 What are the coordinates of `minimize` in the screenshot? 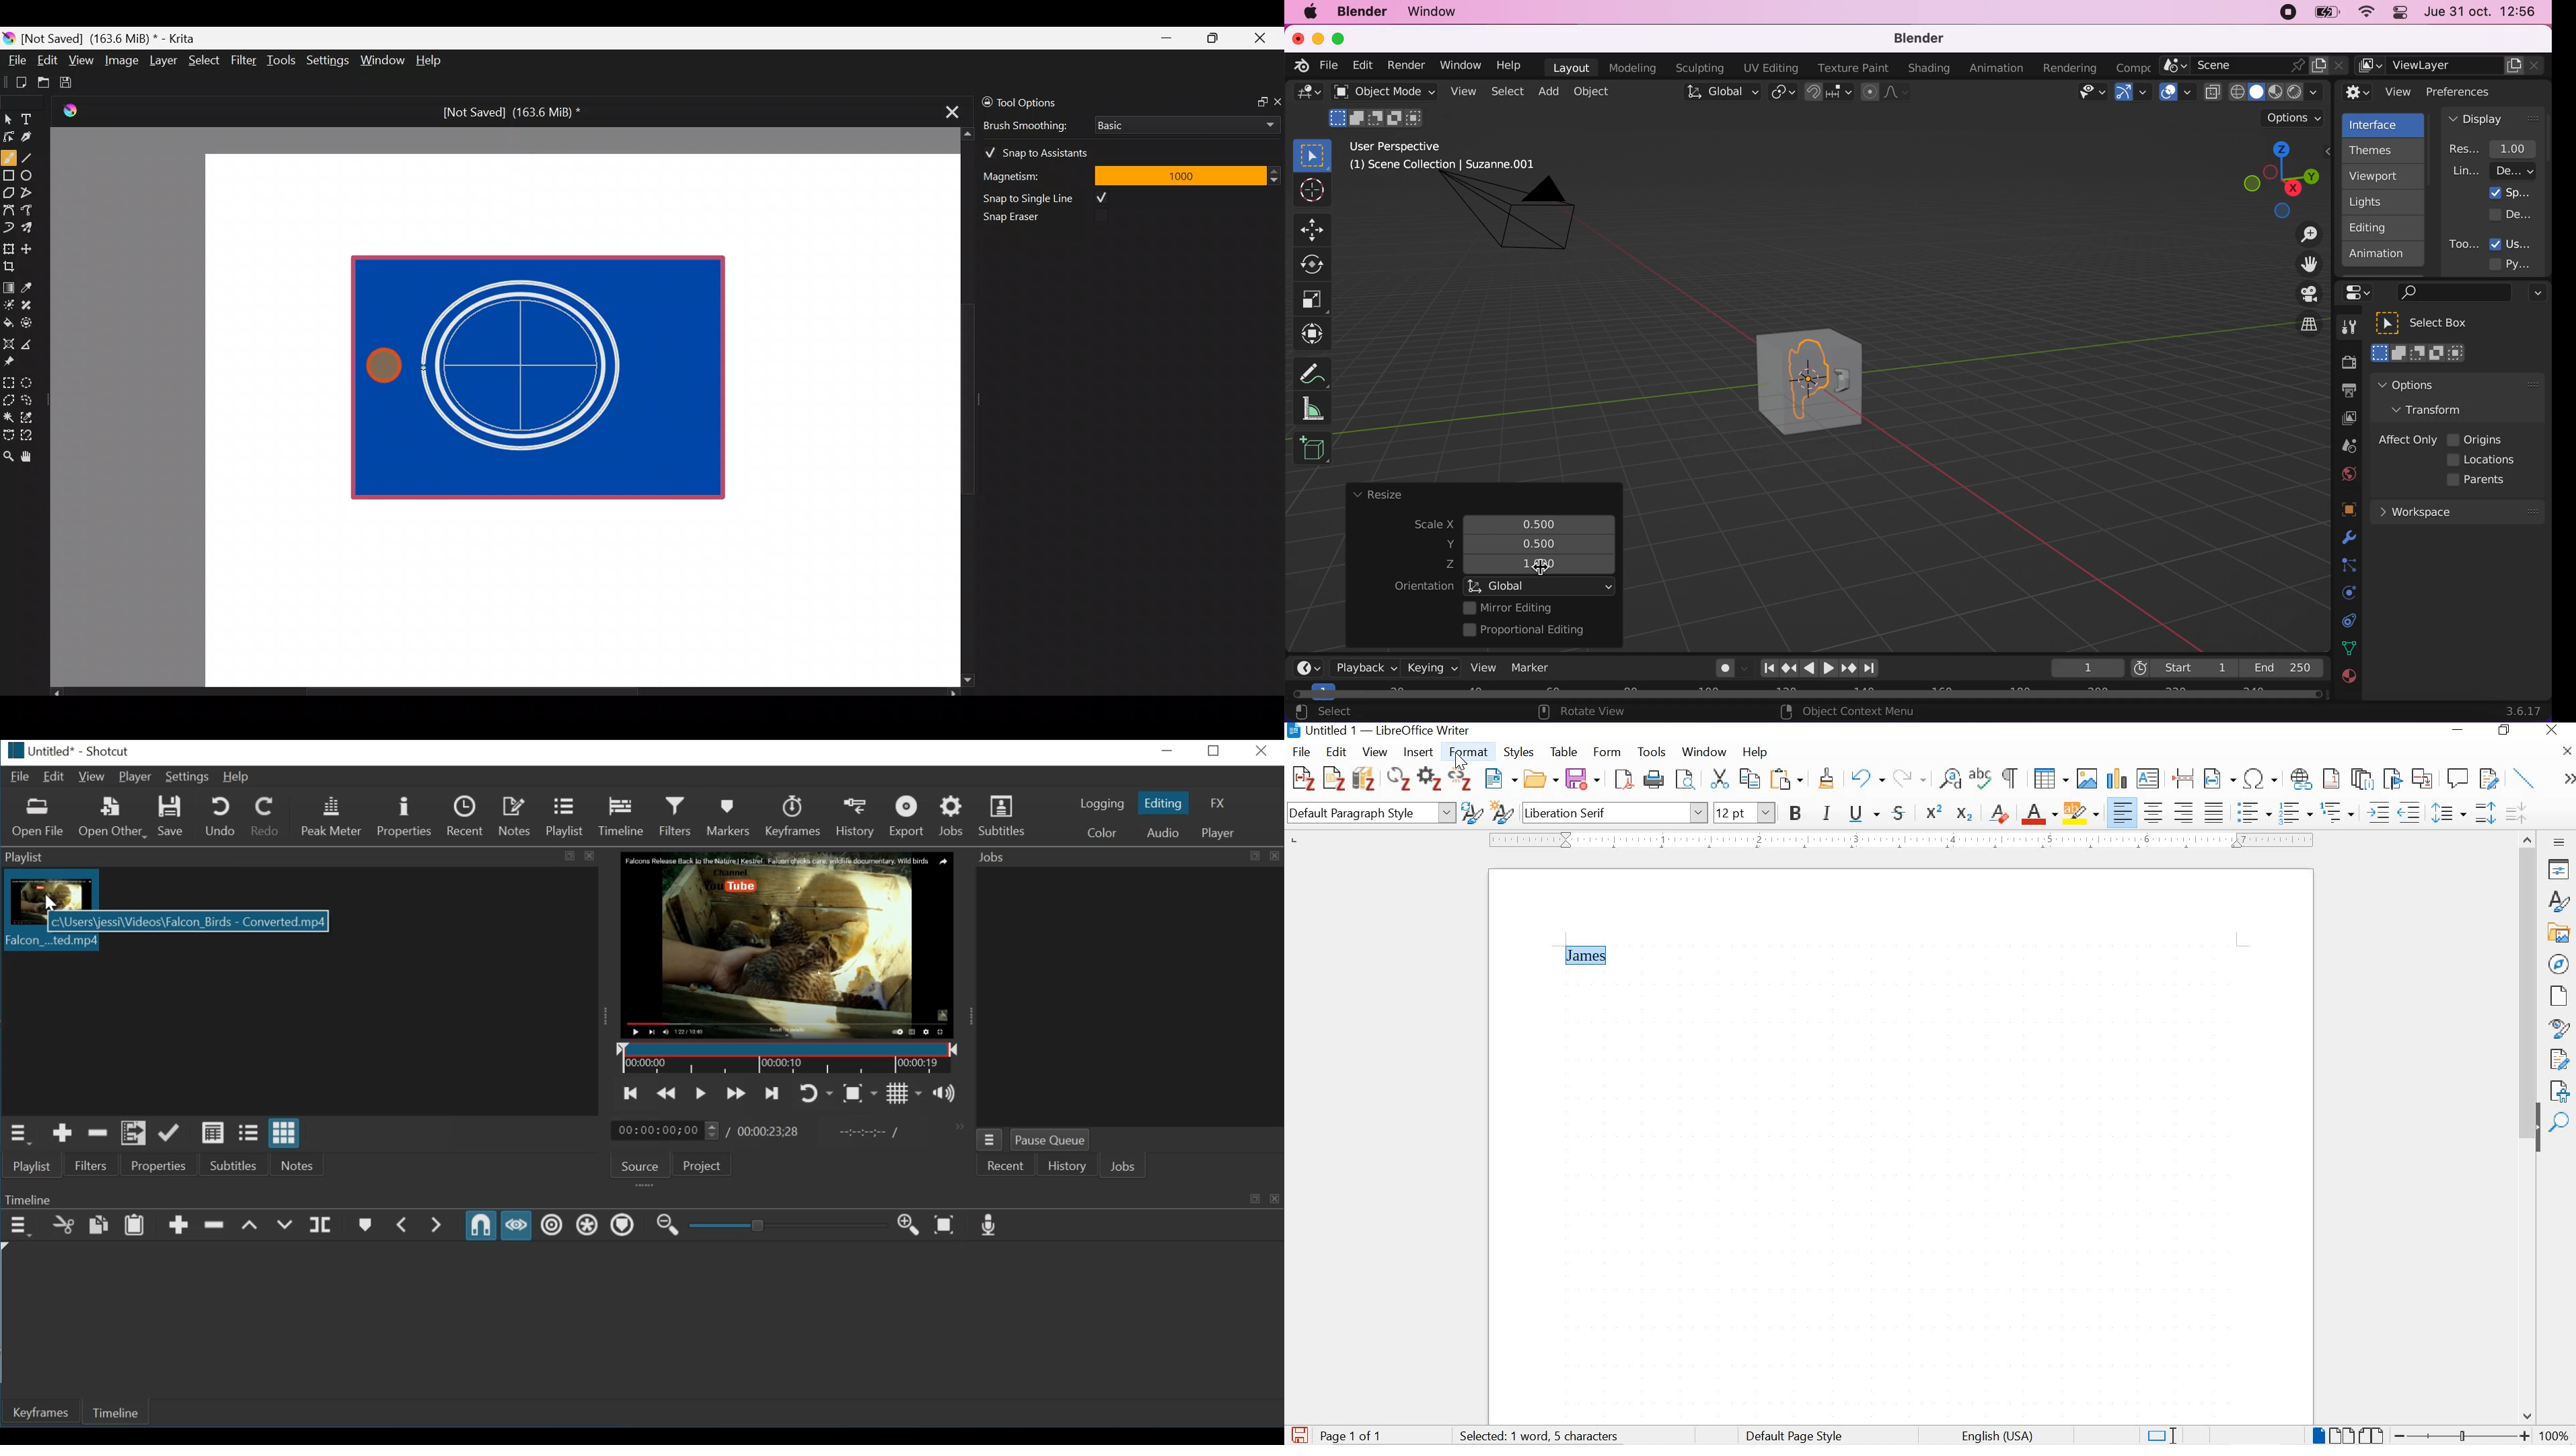 It's located at (2456, 730).